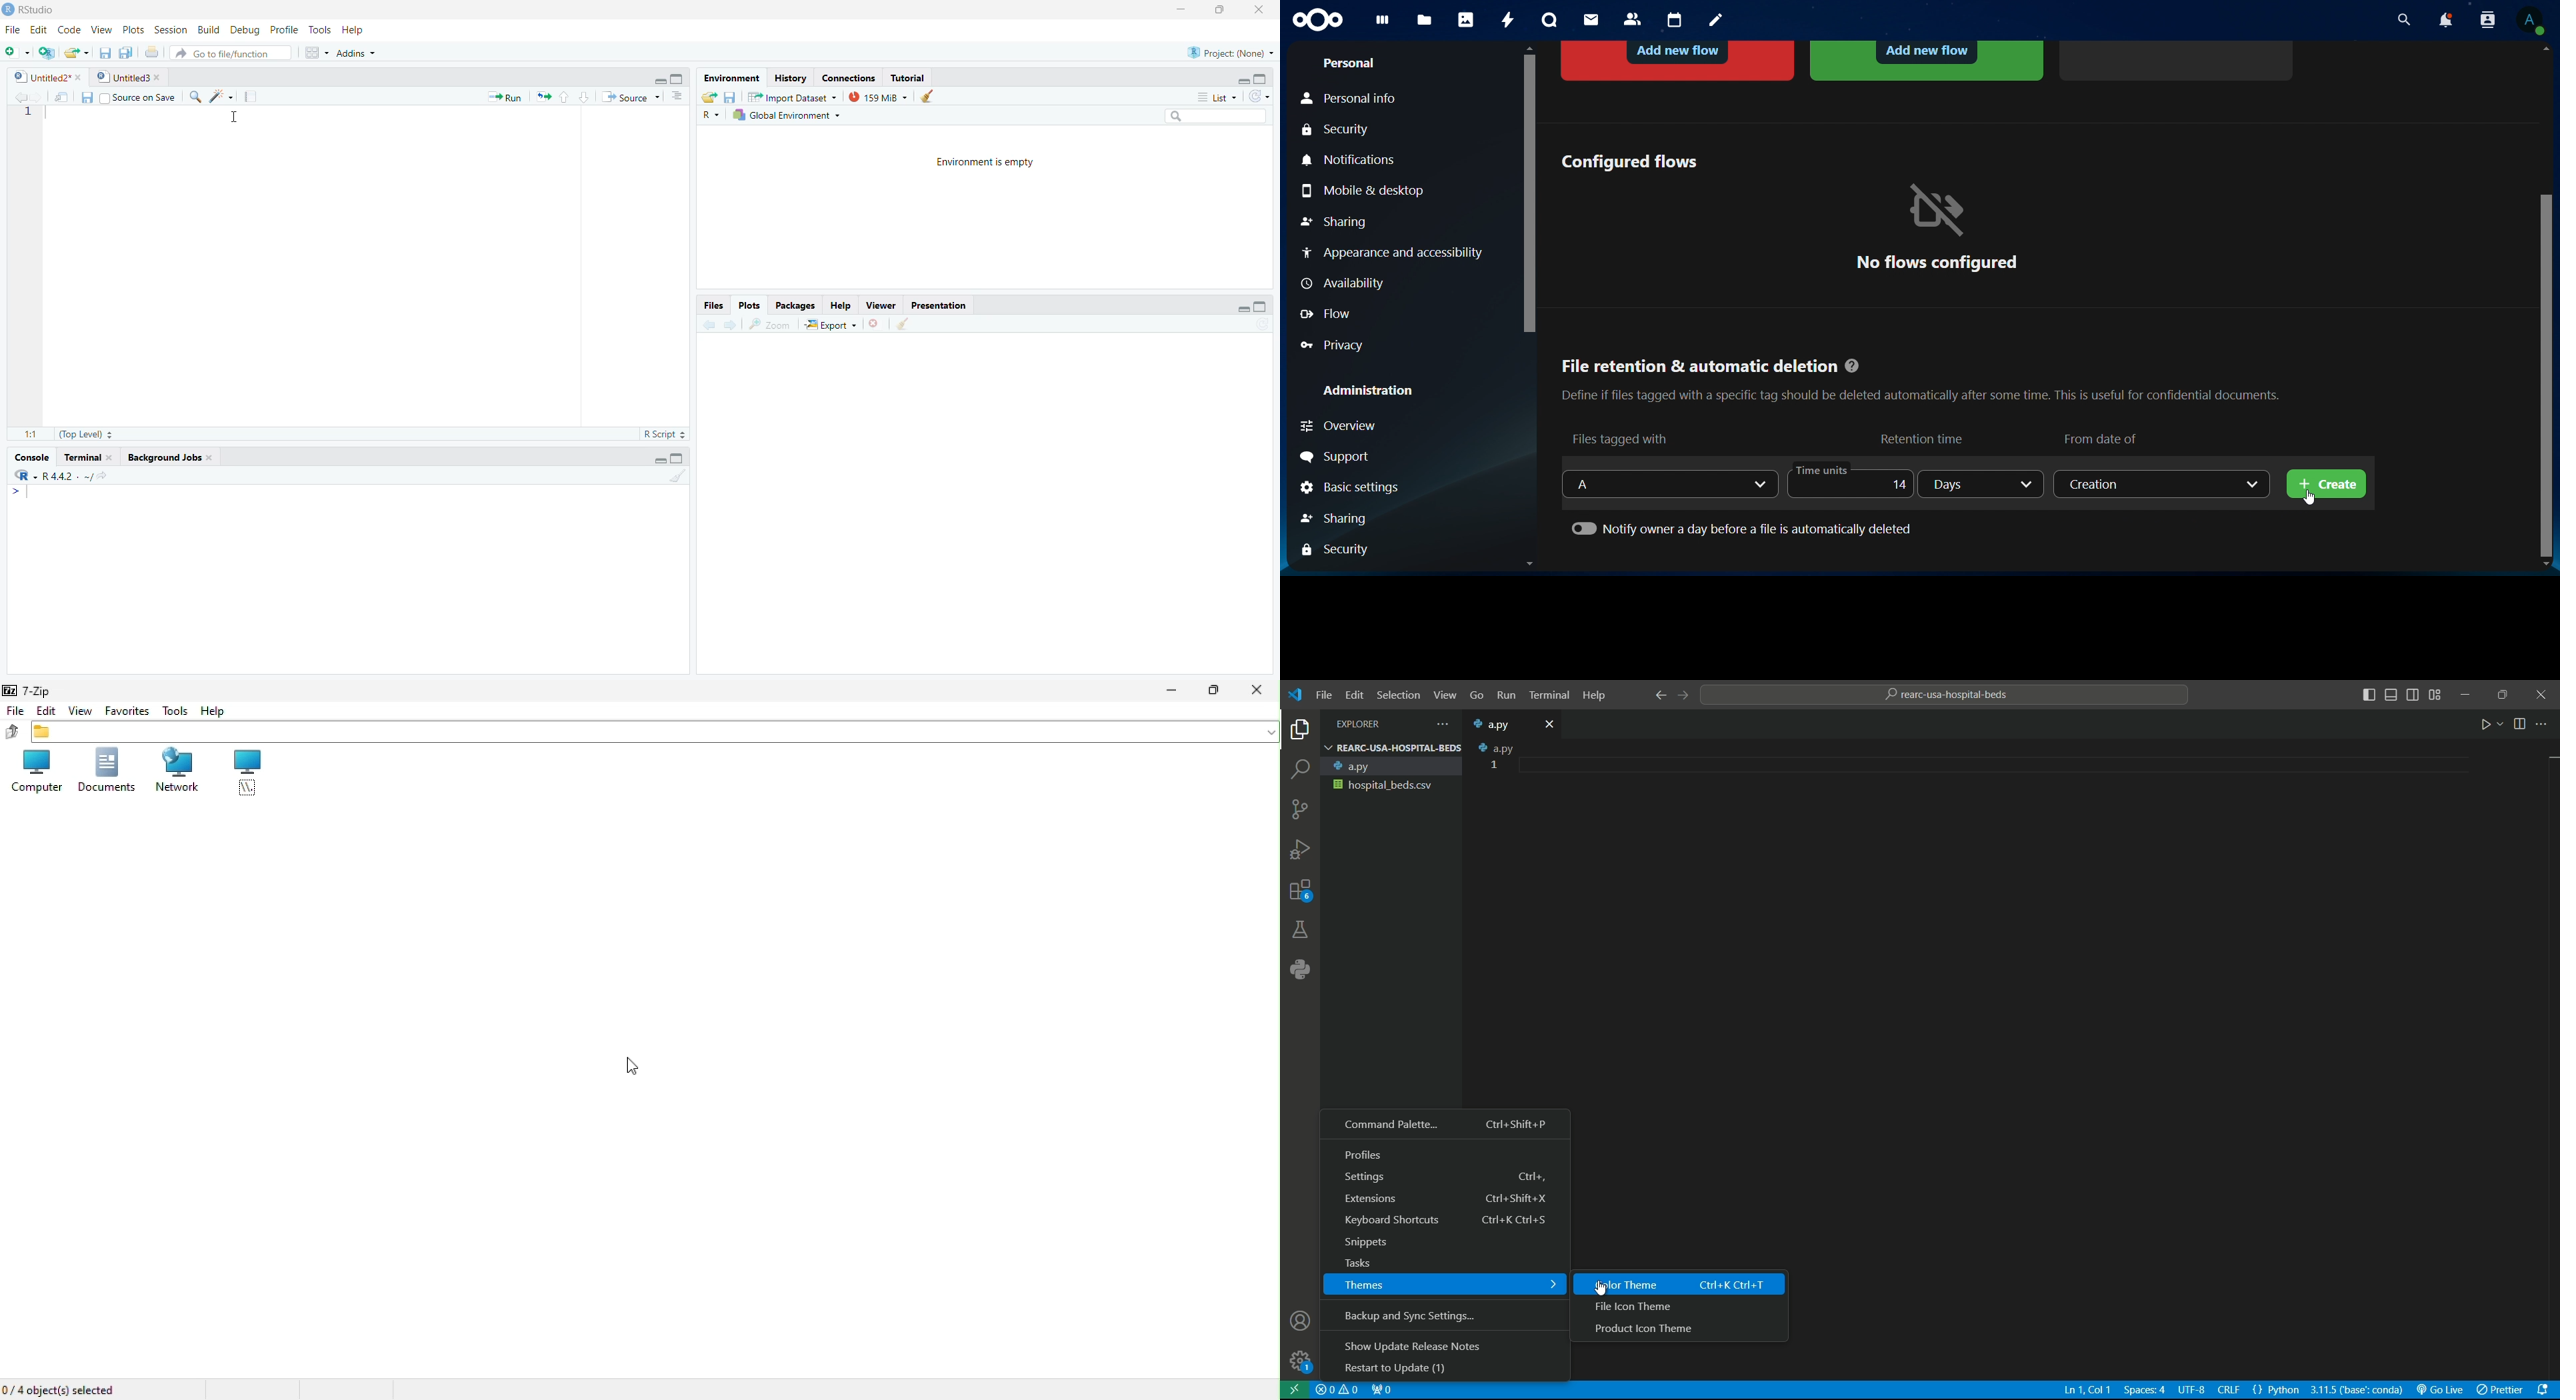 The width and height of the screenshot is (2576, 1400). What do you see at coordinates (2491, 21) in the screenshot?
I see `search contacts` at bounding box center [2491, 21].